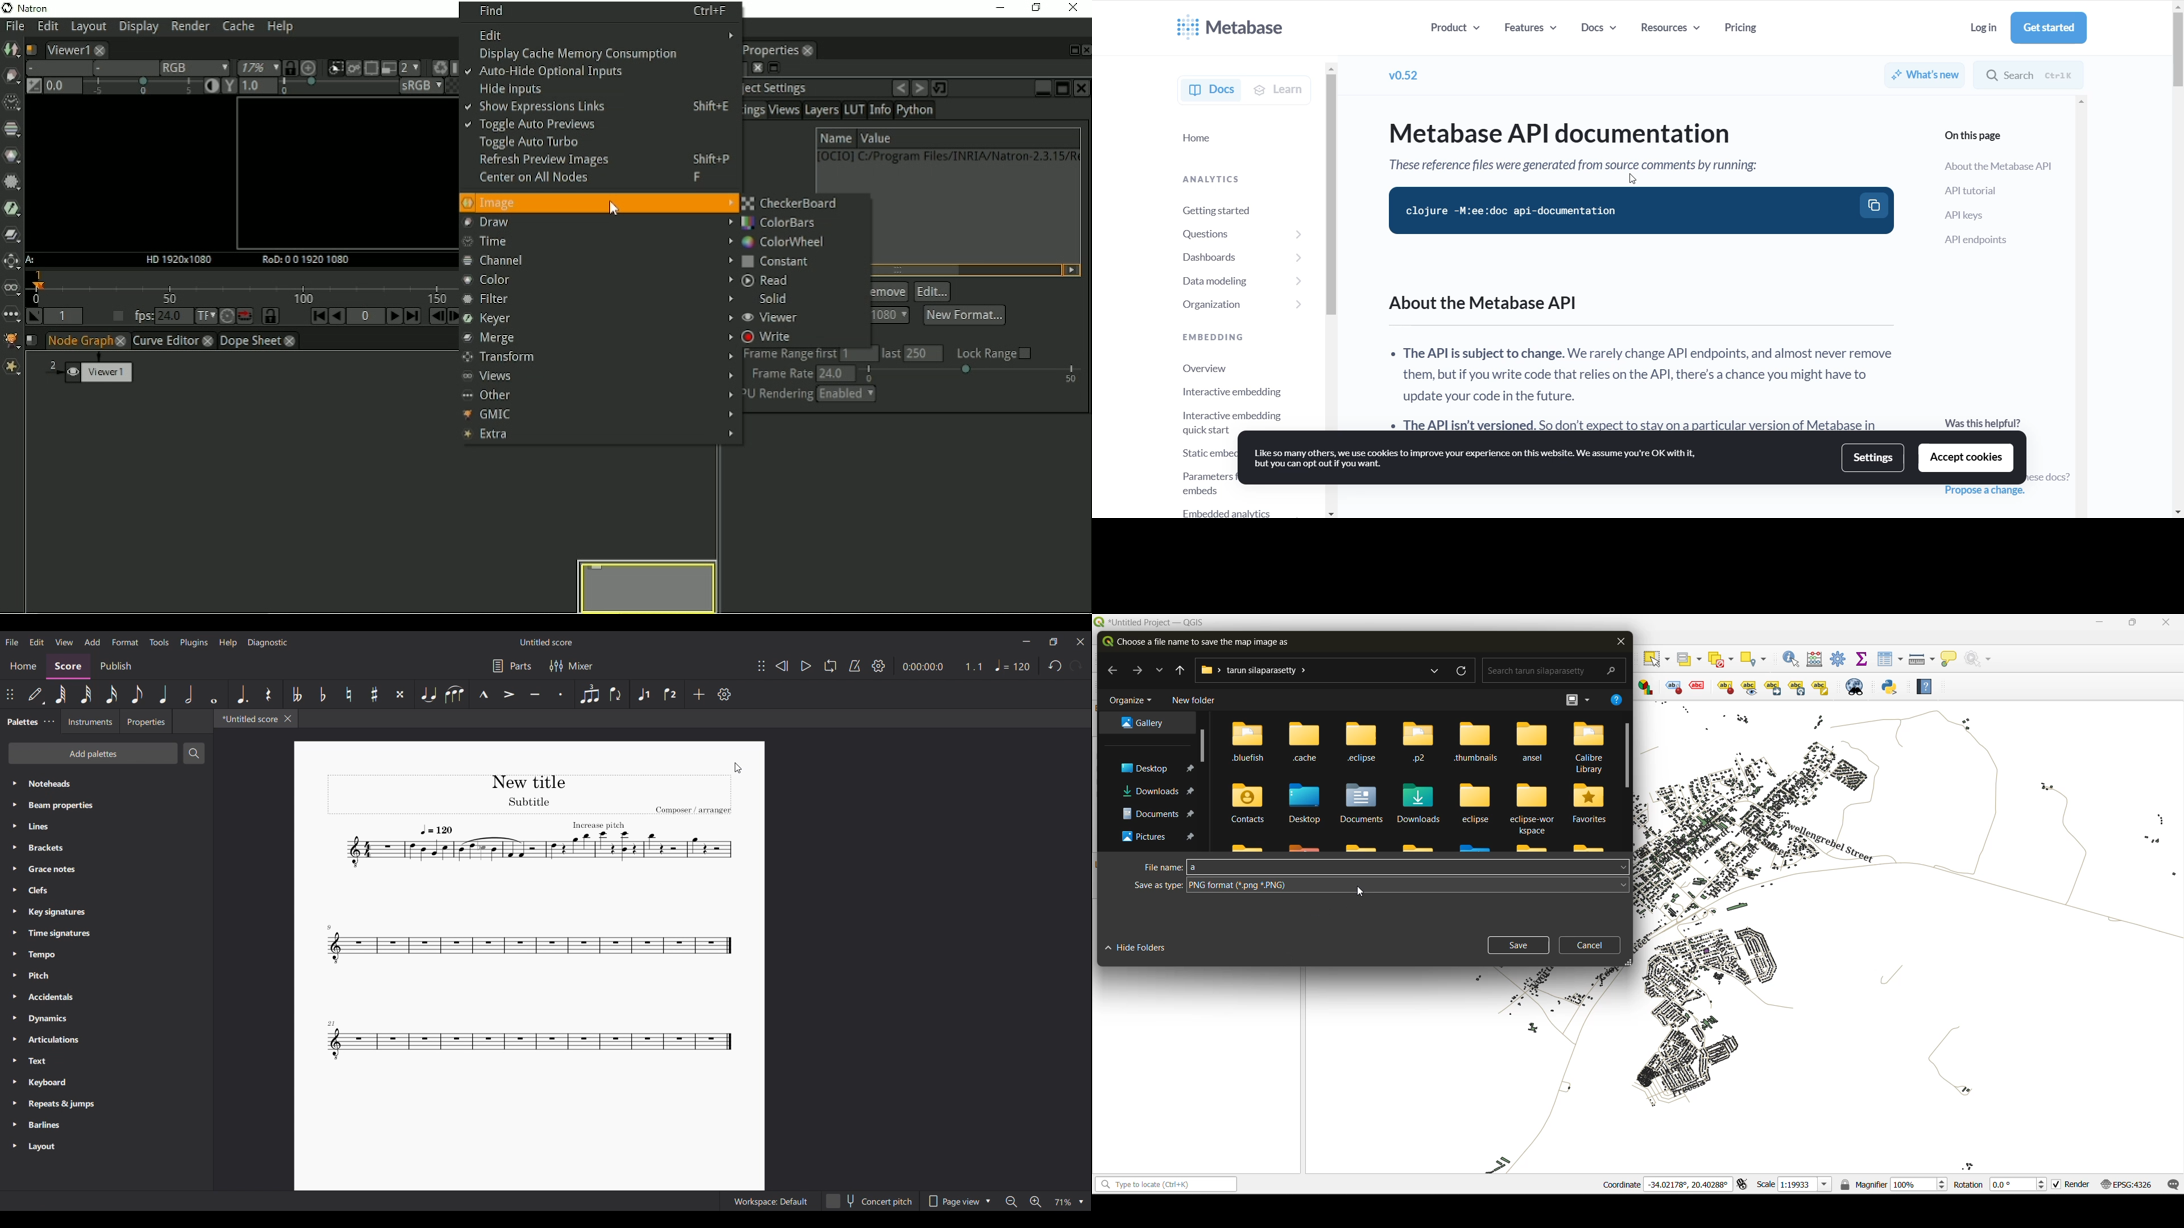  What do you see at coordinates (974, 666) in the screenshot?
I see `Current ratio` at bounding box center [974, 666].